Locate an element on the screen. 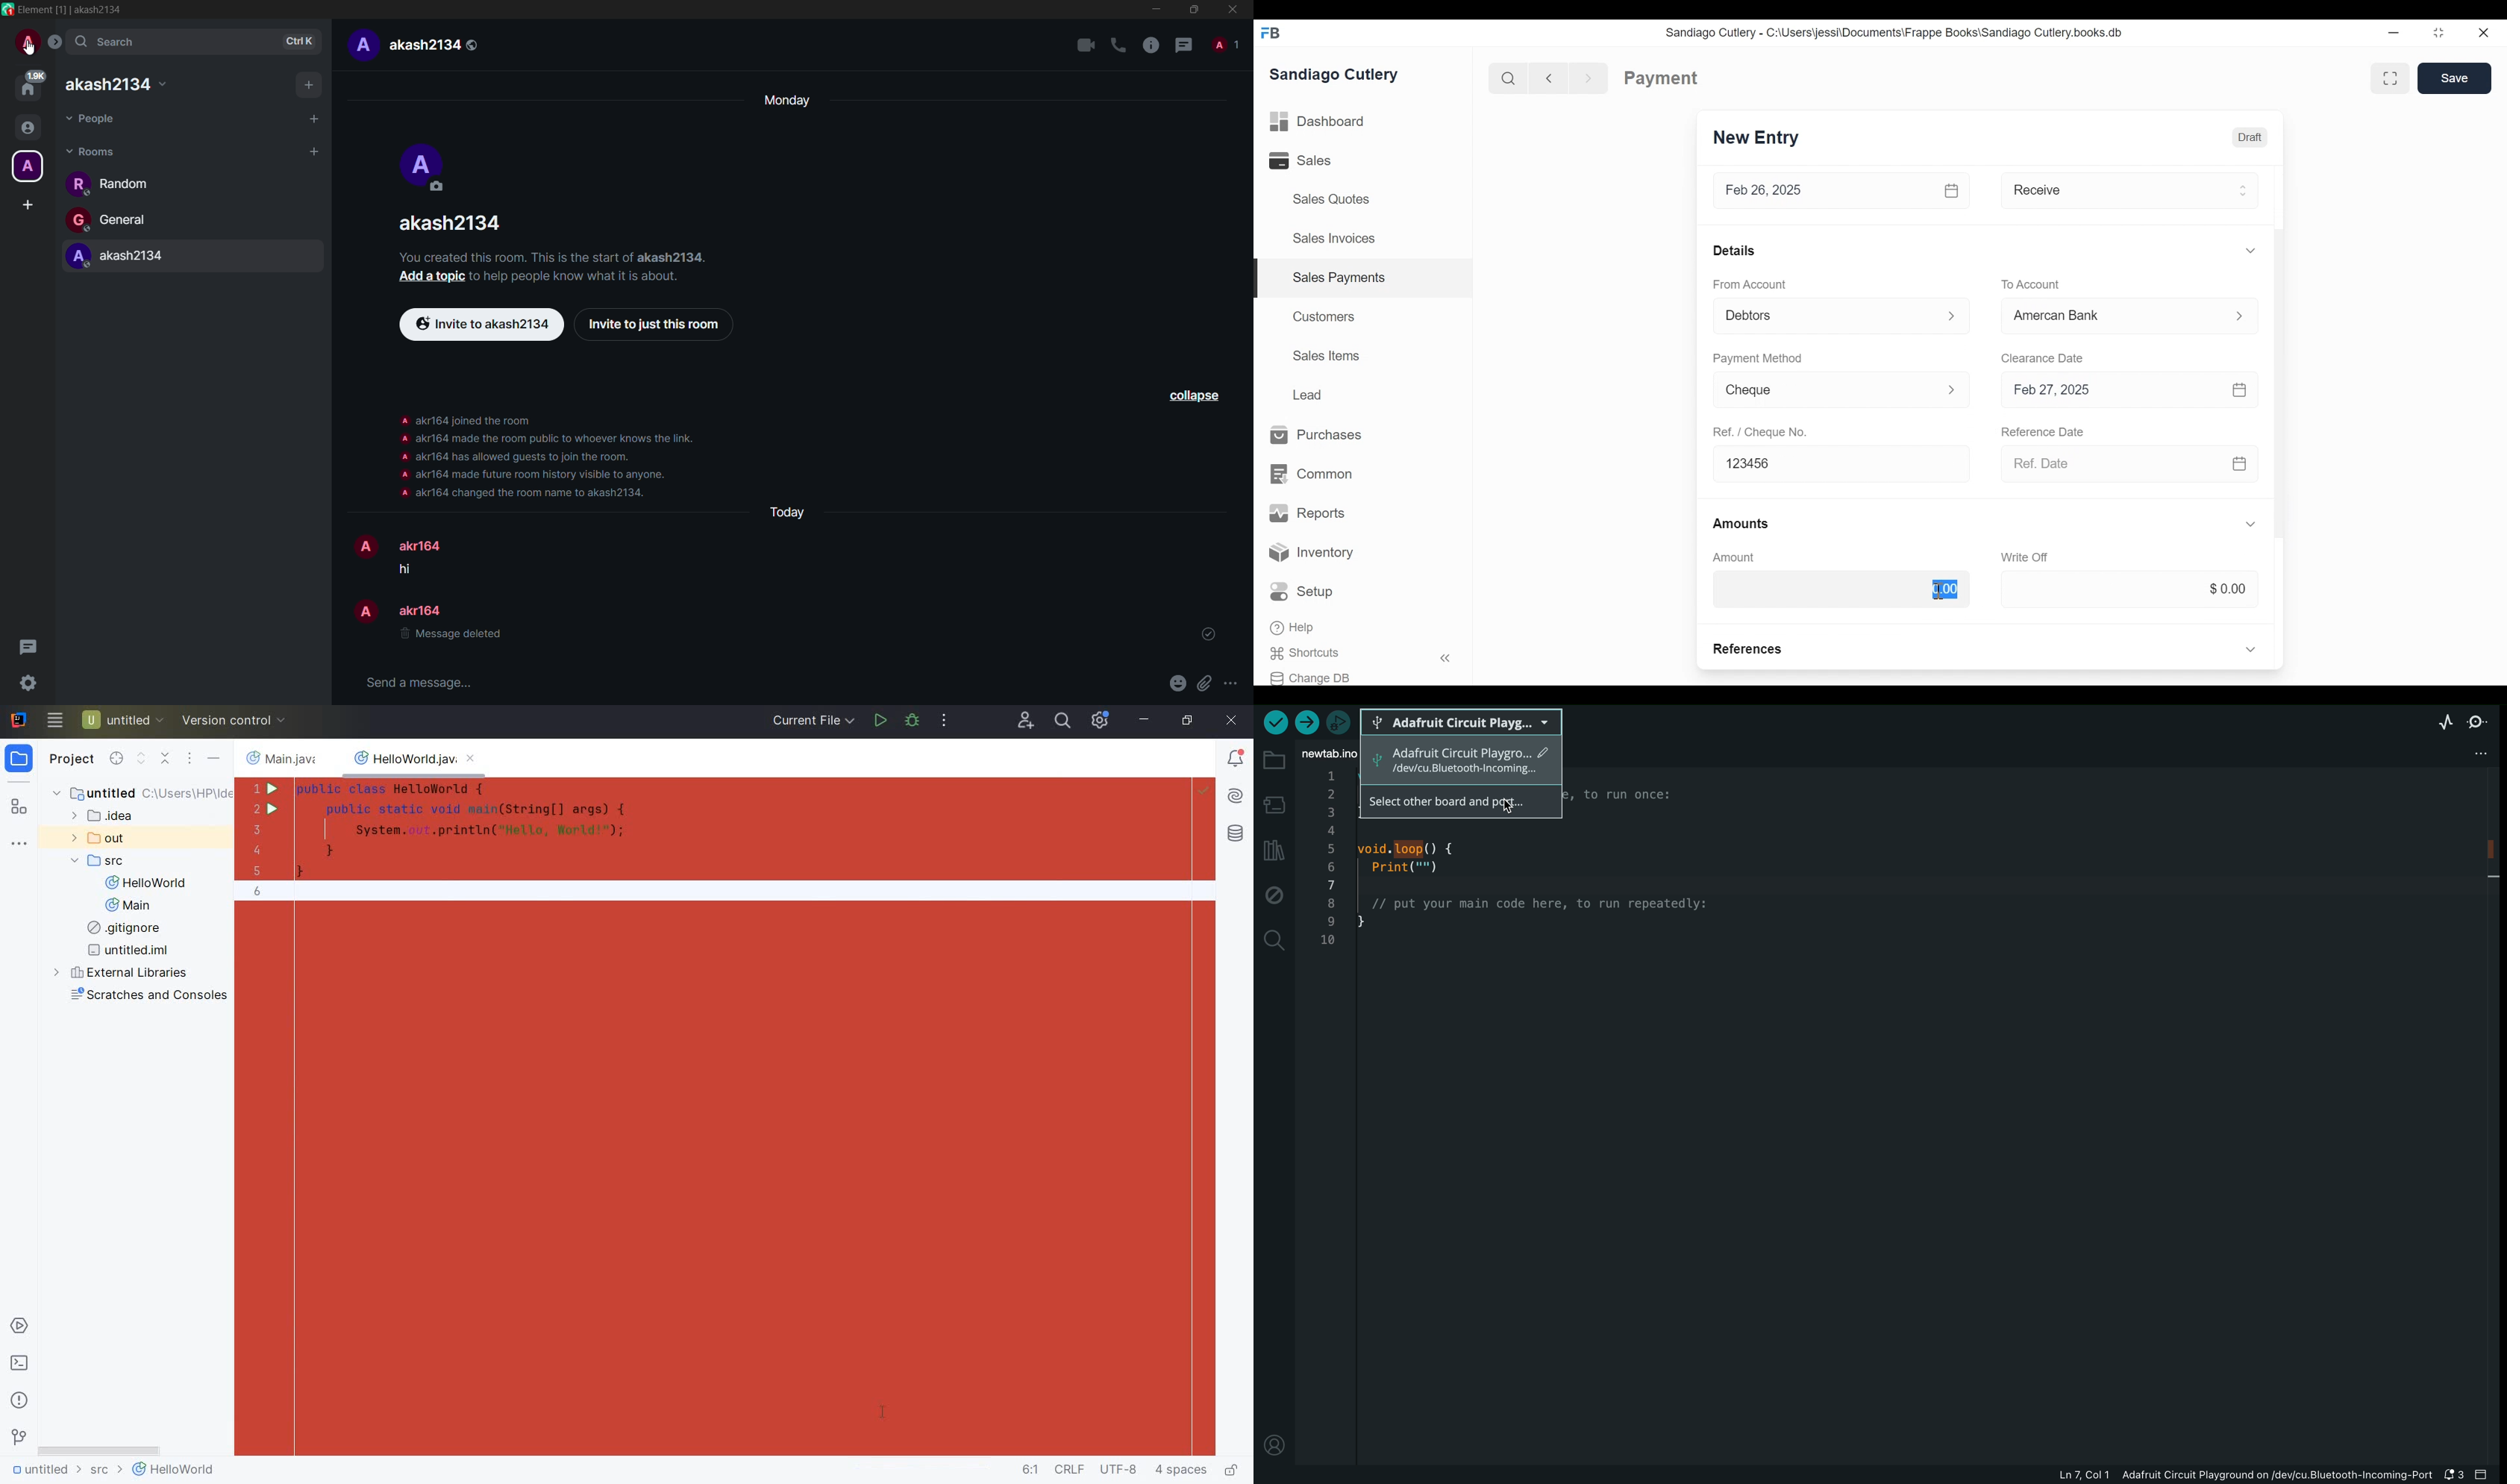 The image size is (2520, 1484). akr164 made future room visible to anyone. is located at coordinates (543, 475).